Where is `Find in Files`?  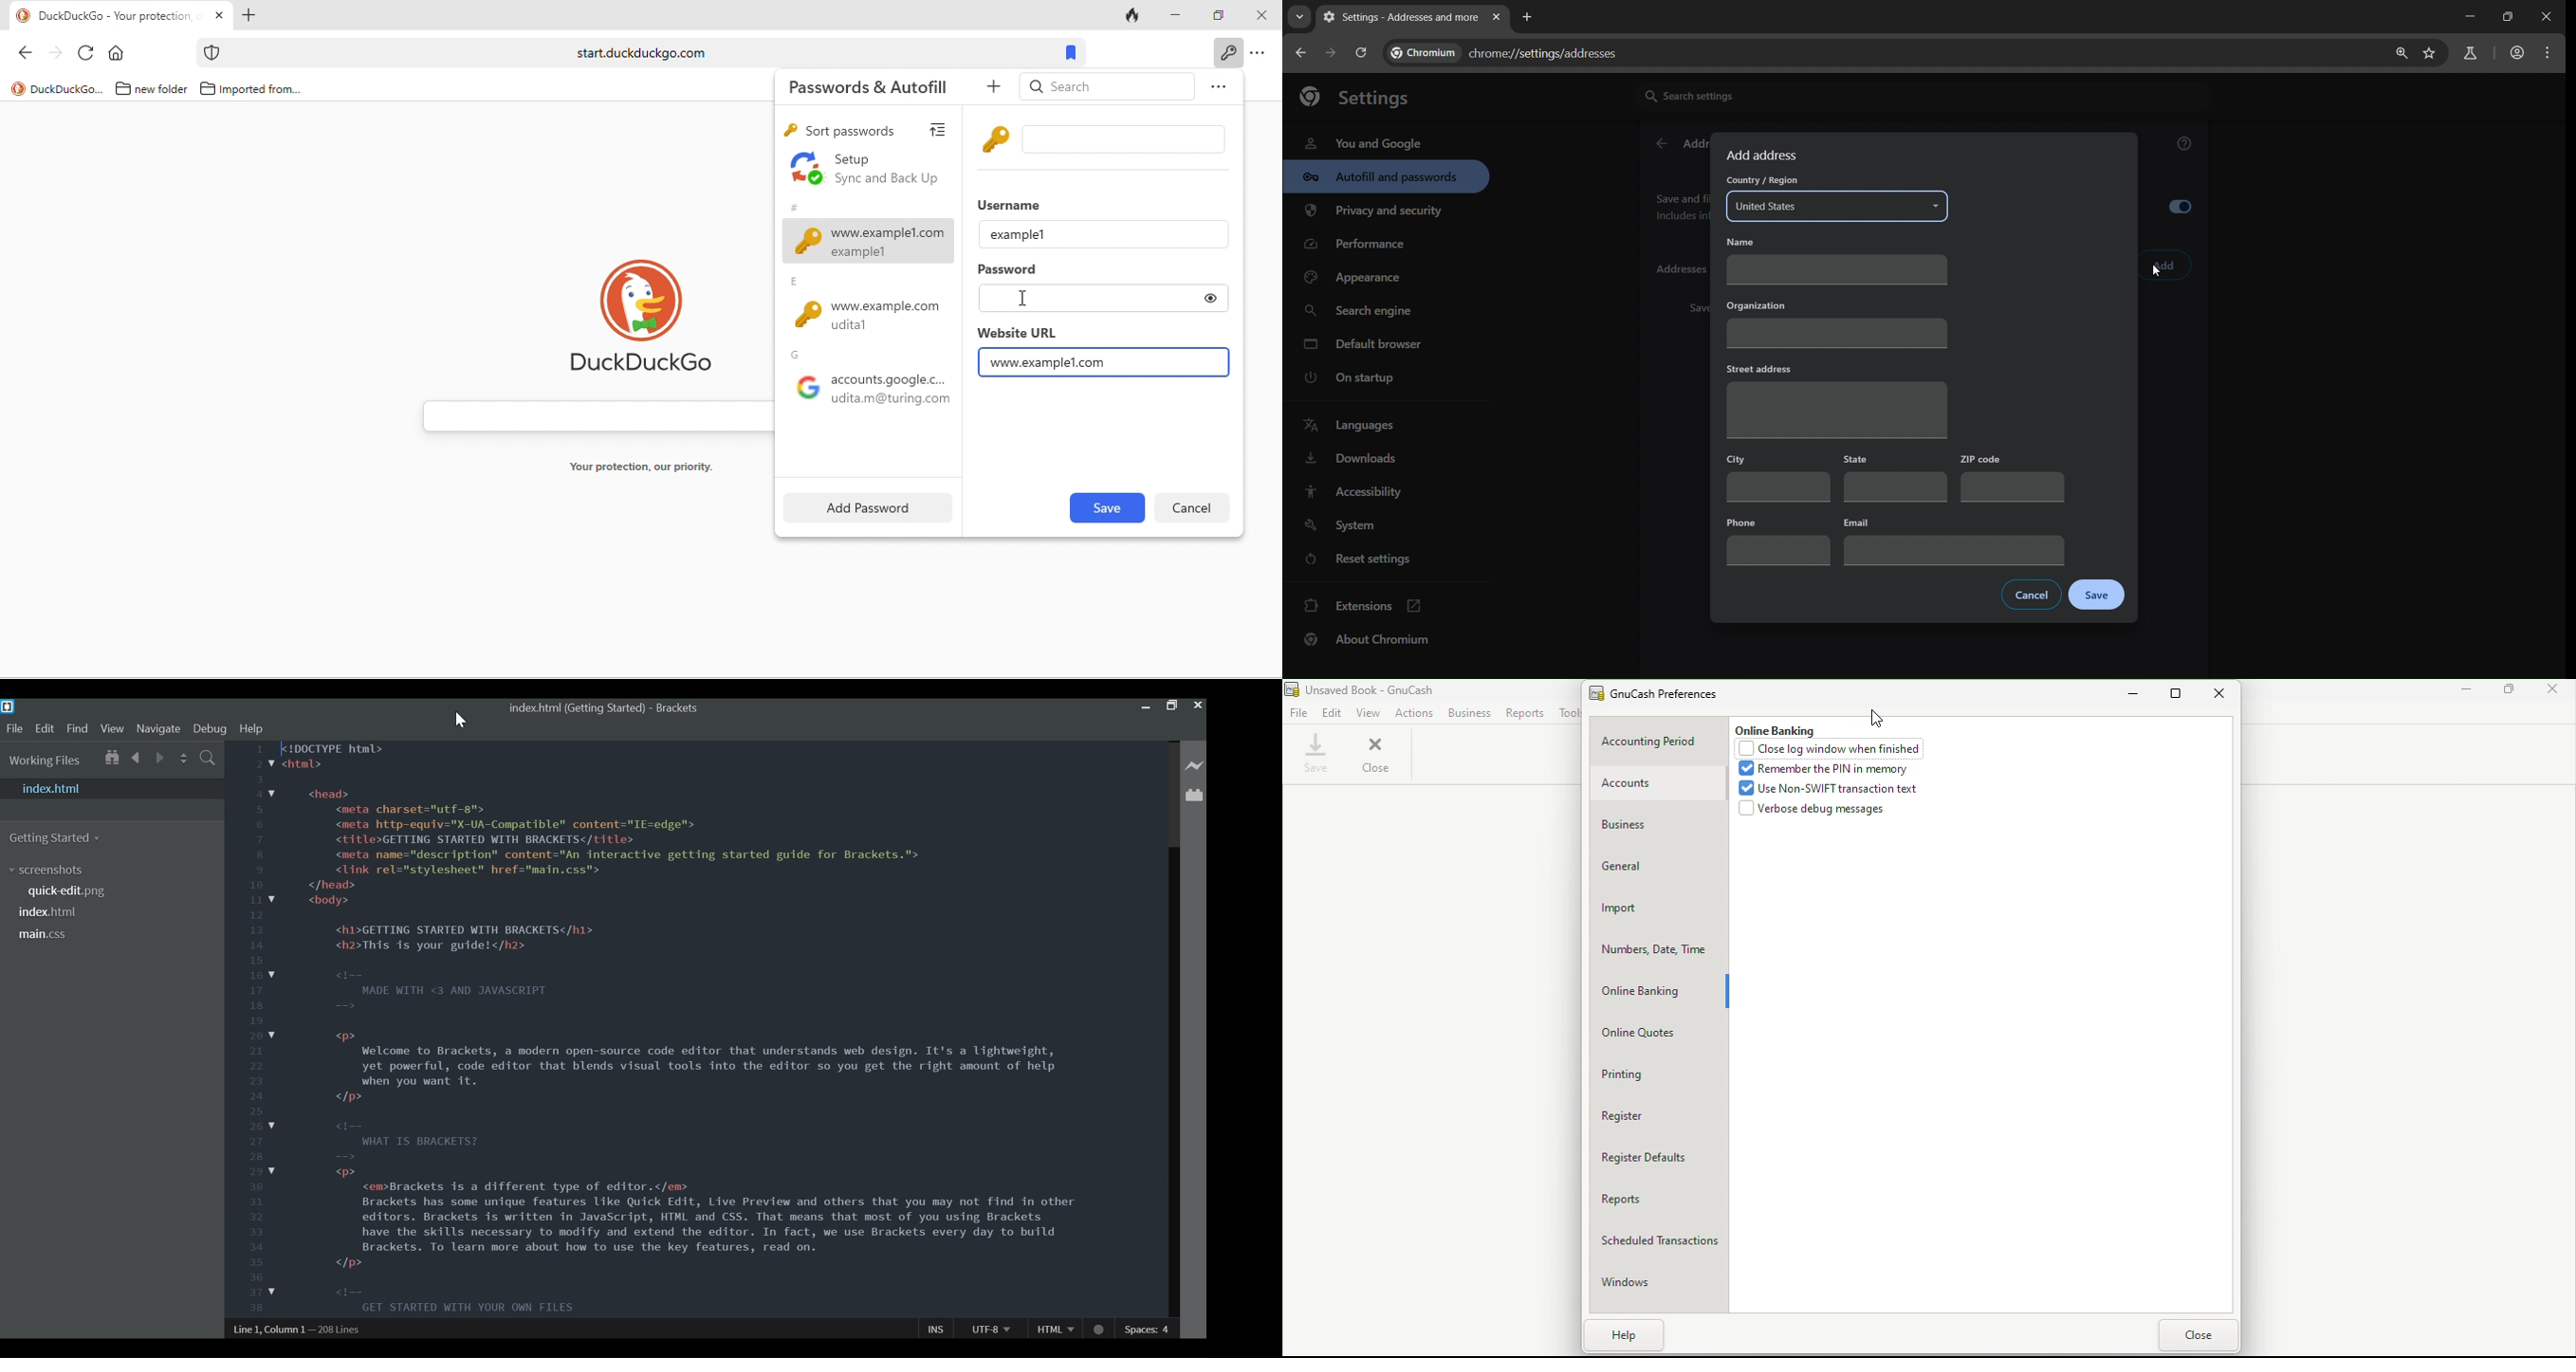
Find in Files is located at coordinates (207, 757).